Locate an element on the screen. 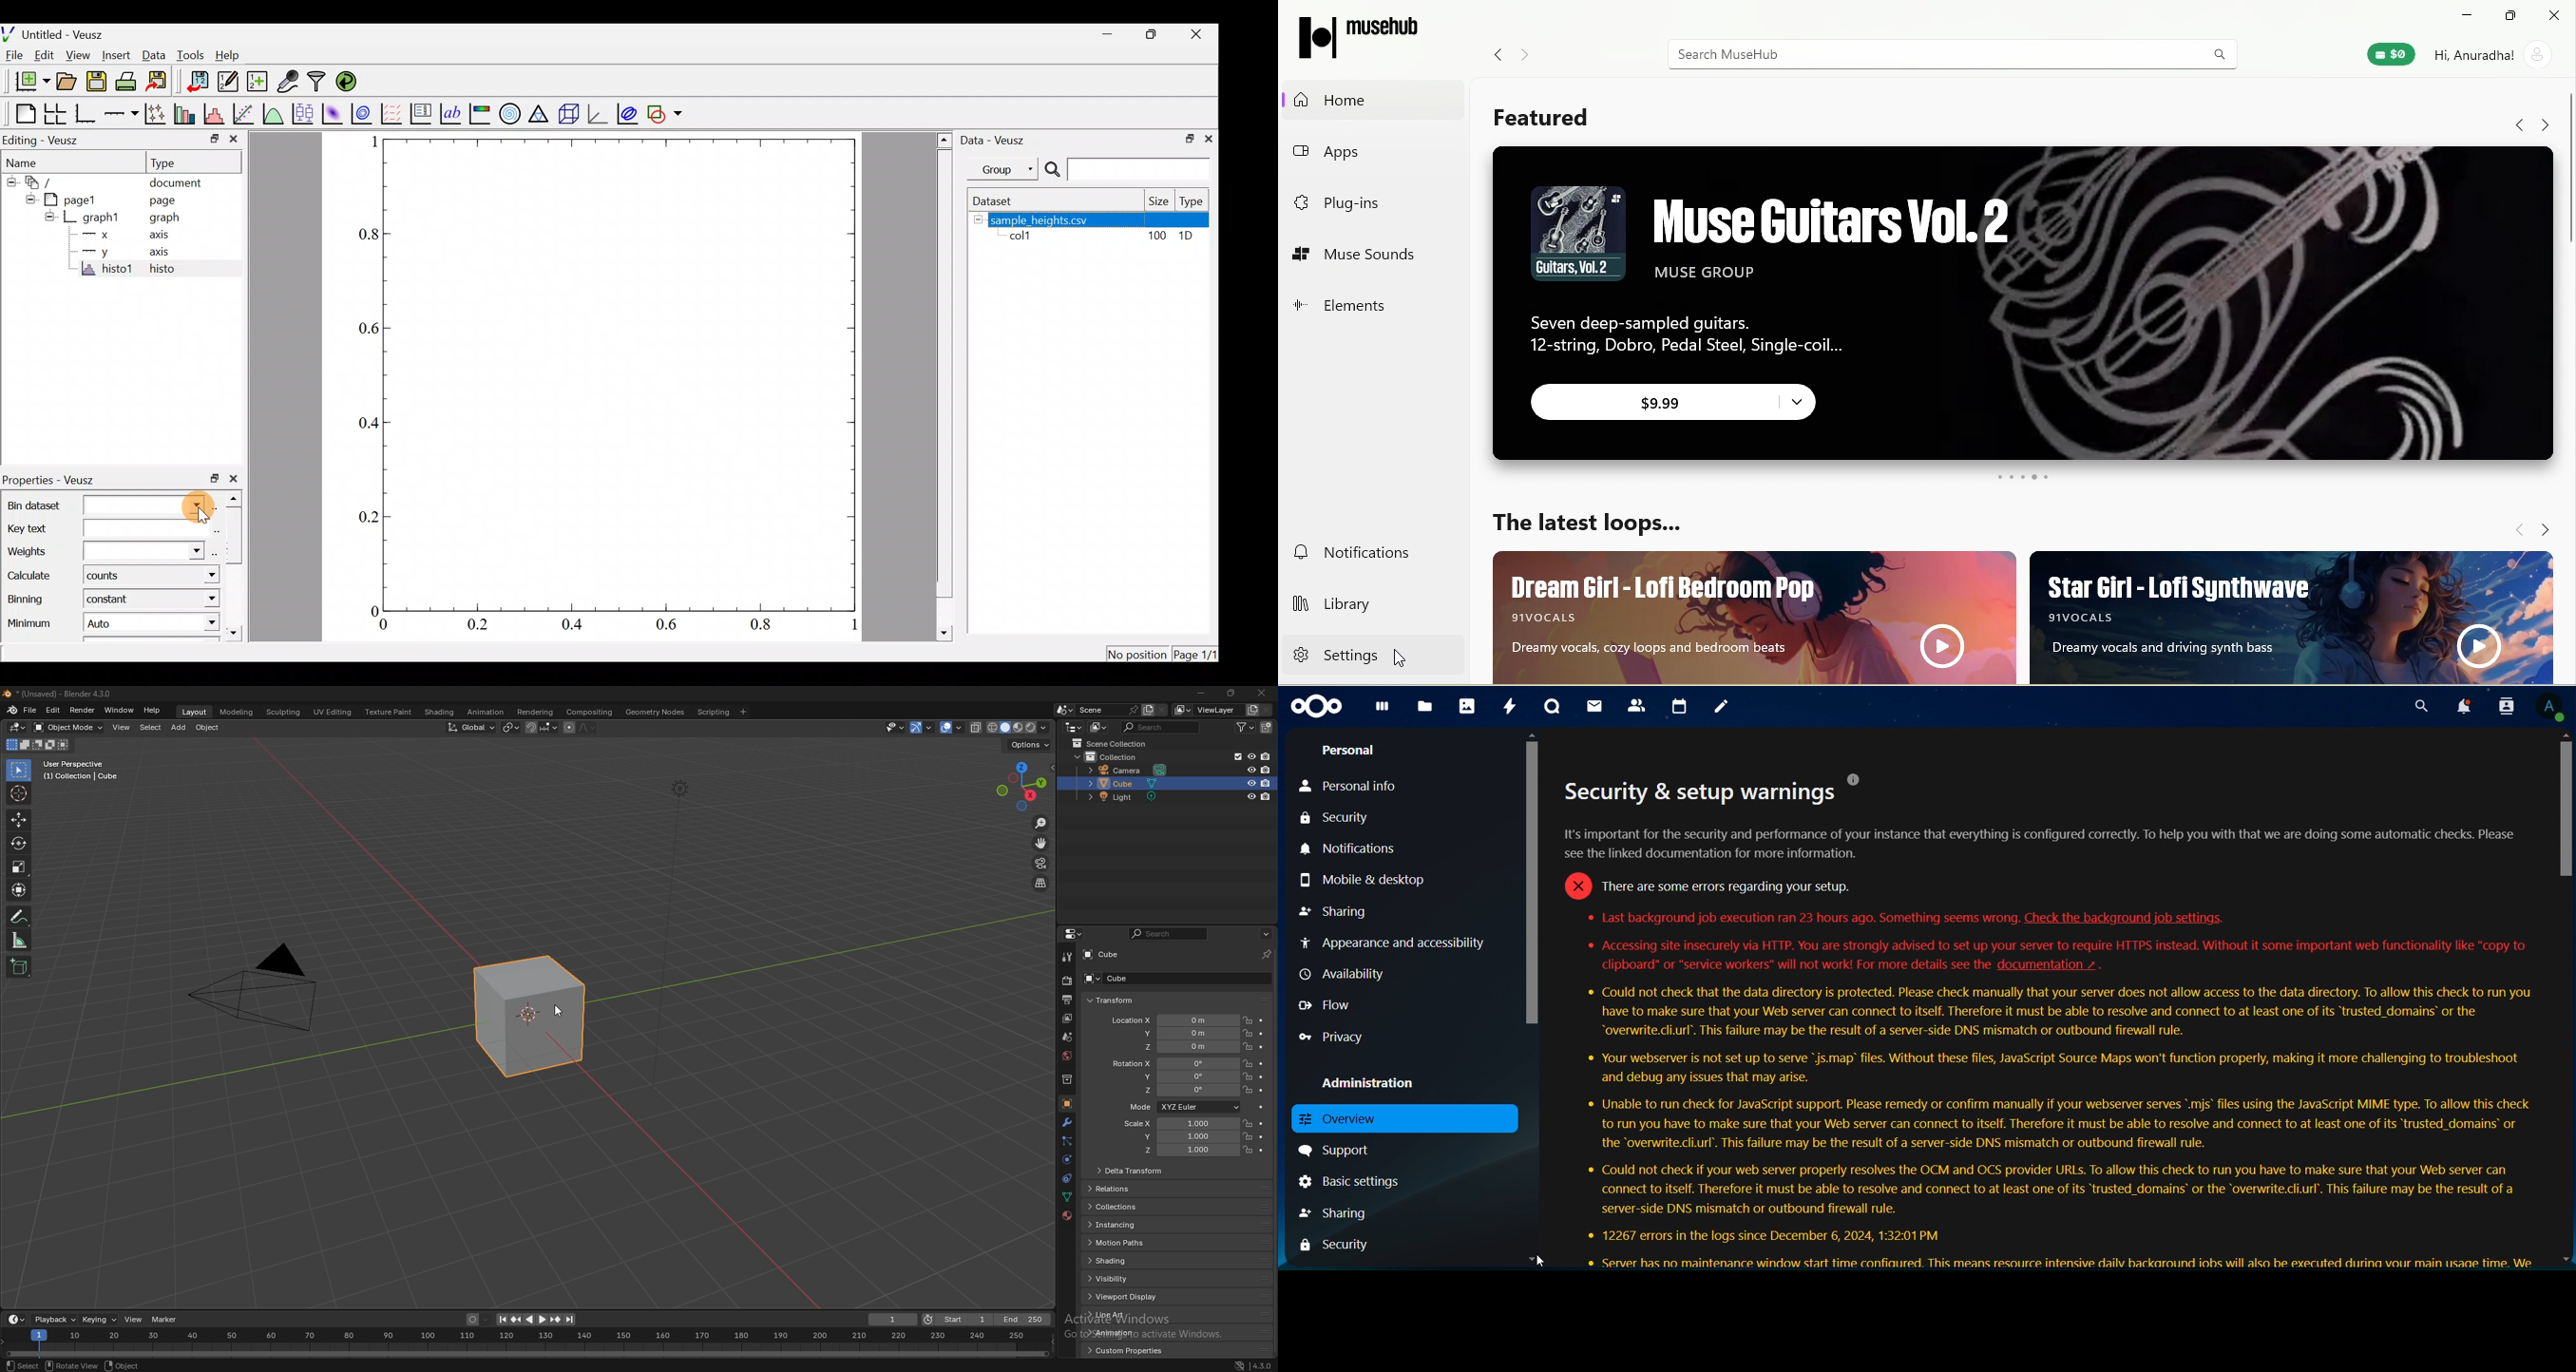 The width and height of the screenshot is (2576, 1372). auto keying is located at coordinates (478, 1319).